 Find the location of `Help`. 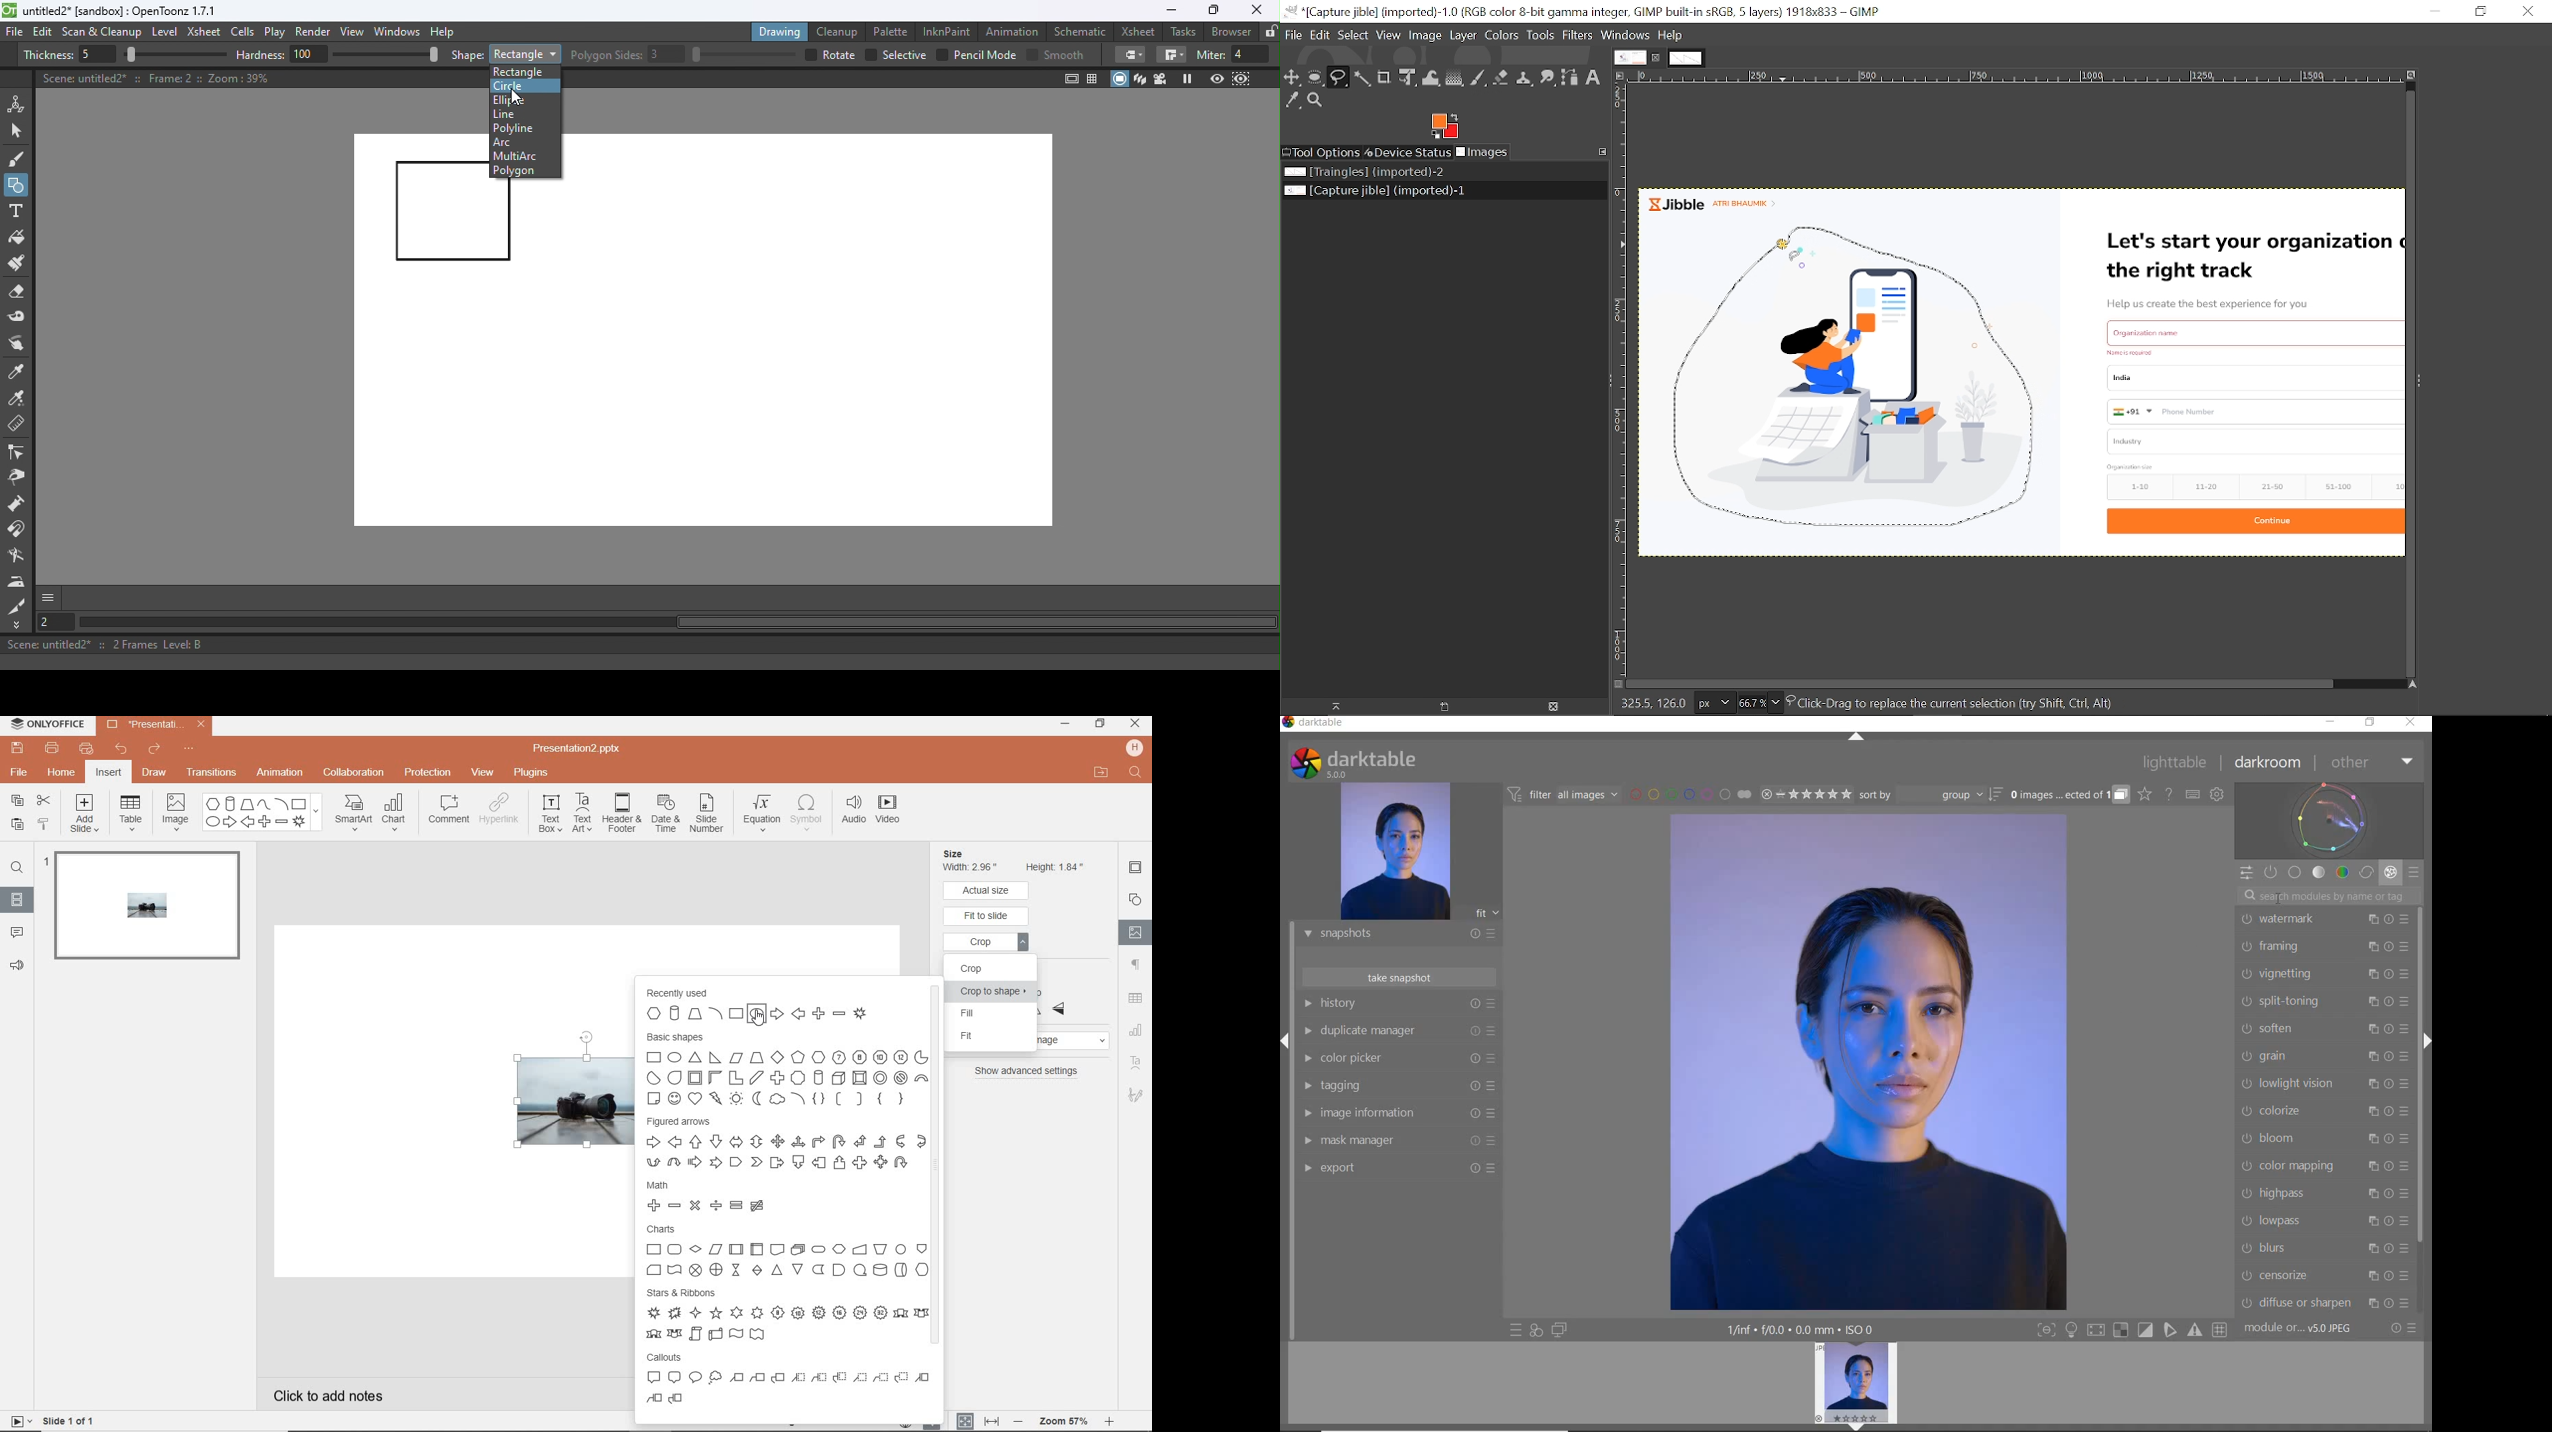

Help is located at coordinates (1671, 36).